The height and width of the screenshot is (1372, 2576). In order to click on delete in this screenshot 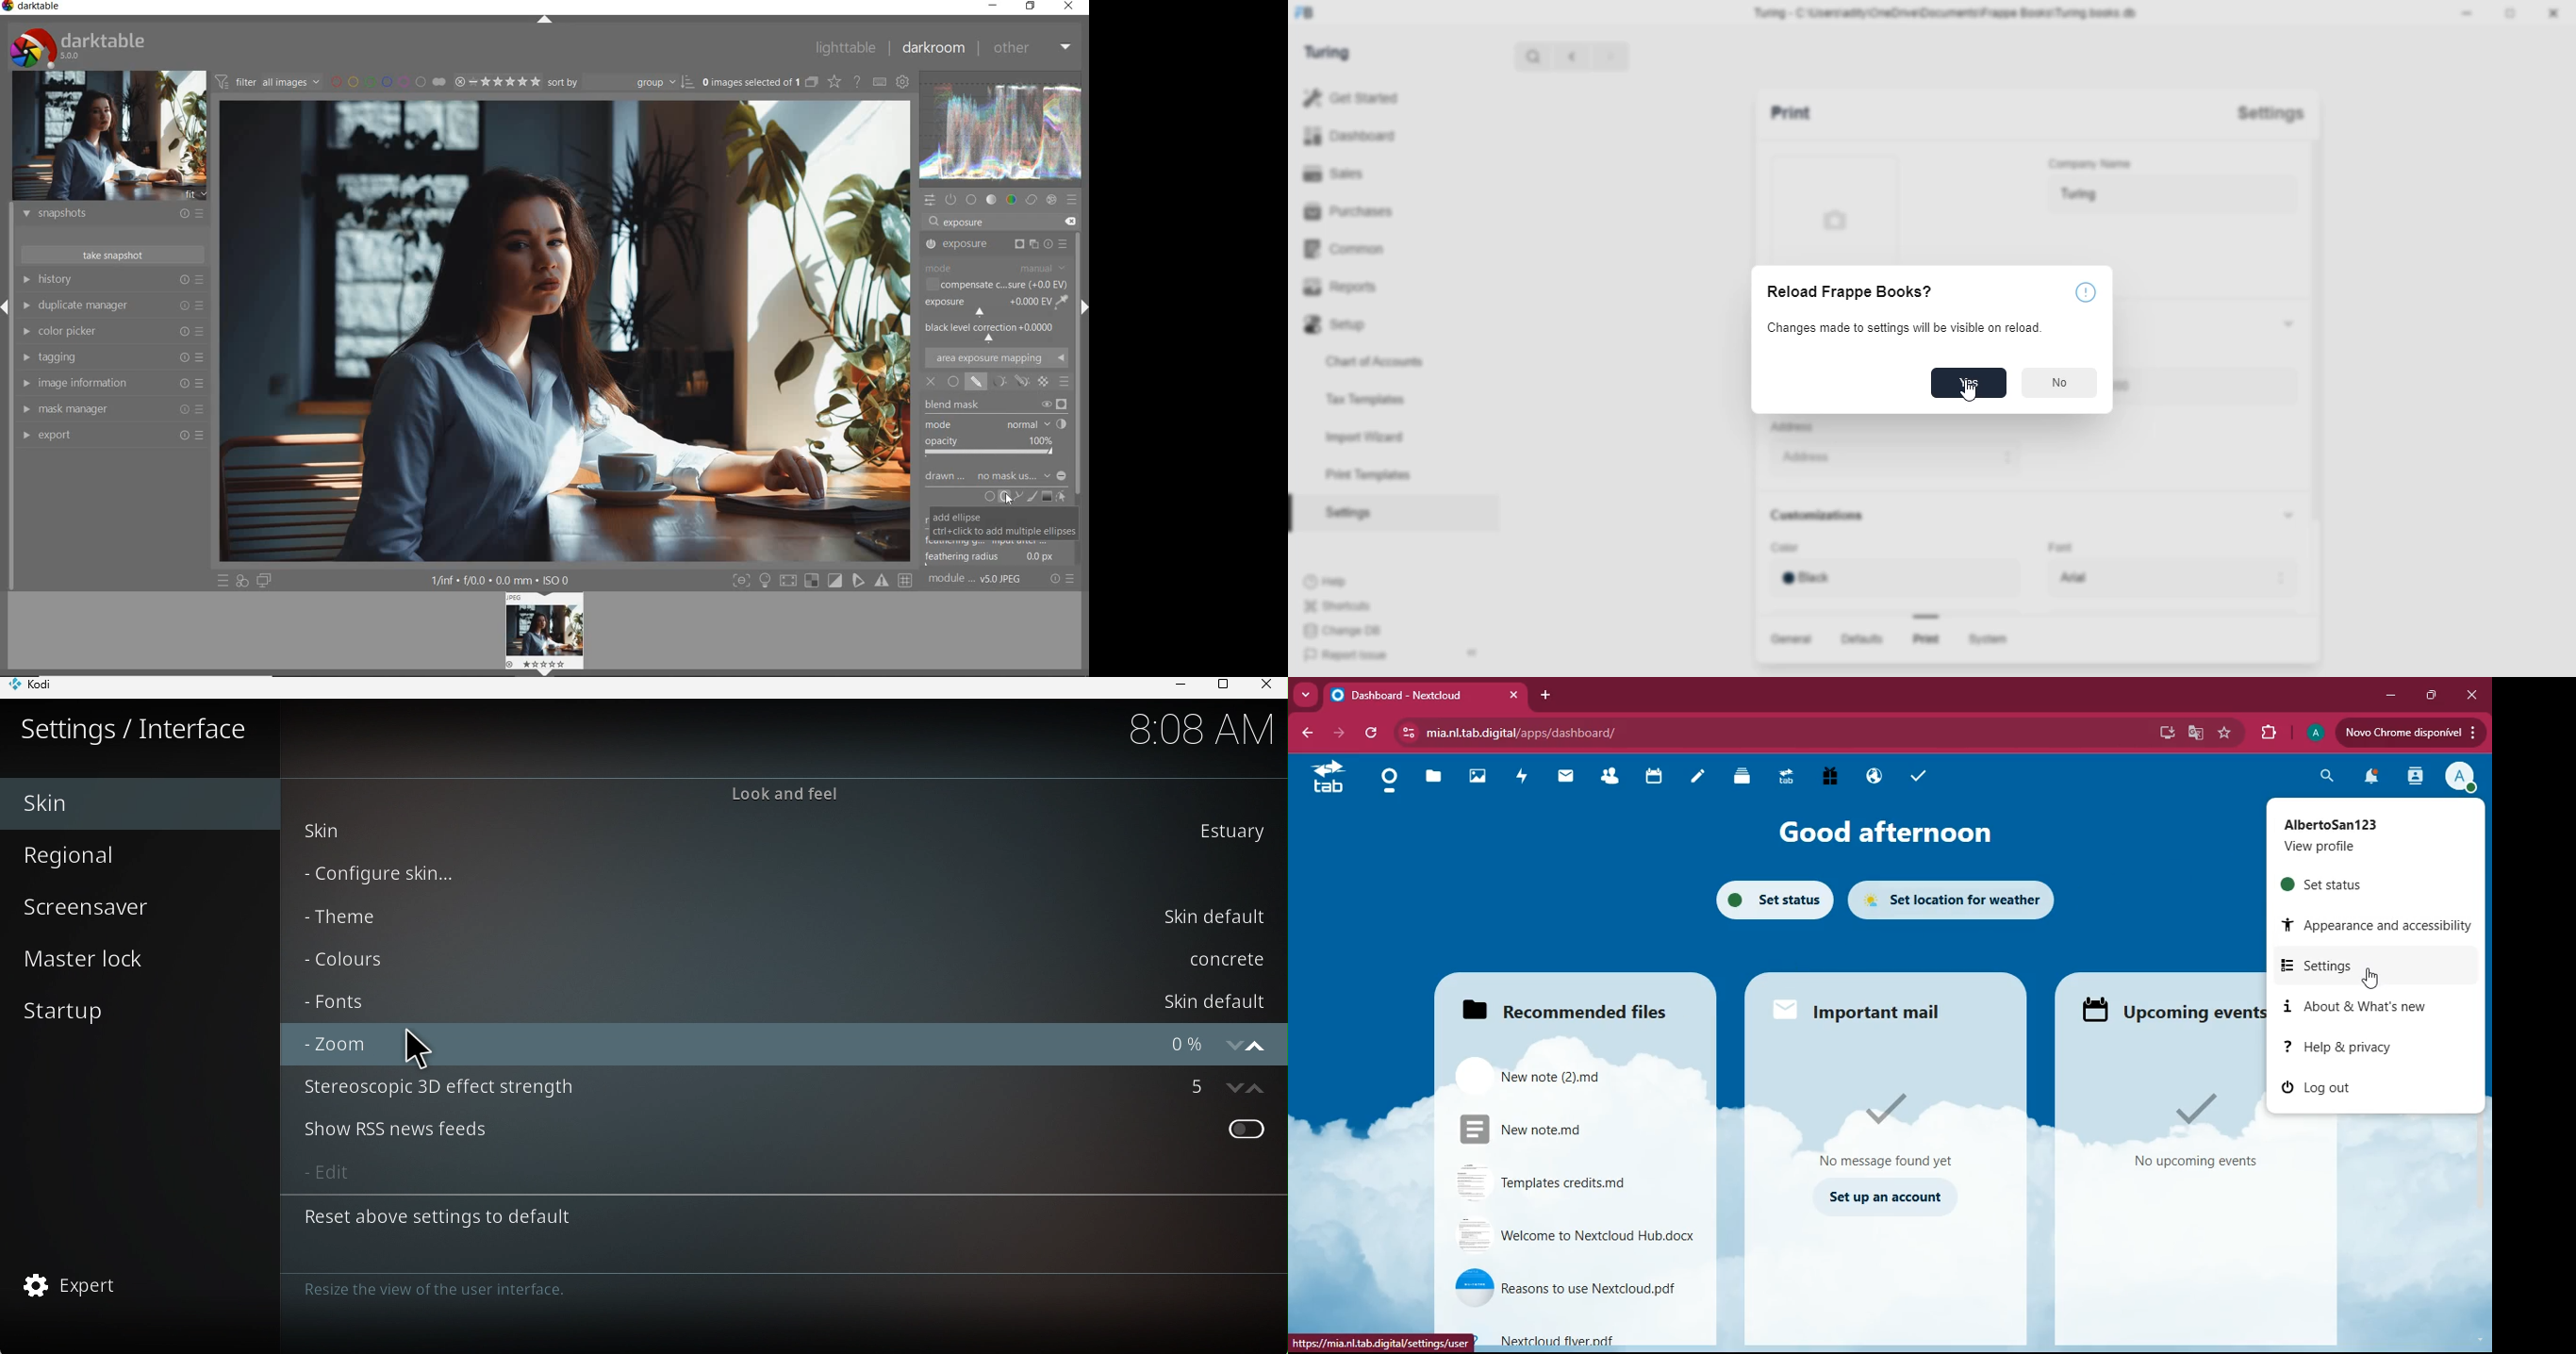, I will do `click(1073, 222)`.